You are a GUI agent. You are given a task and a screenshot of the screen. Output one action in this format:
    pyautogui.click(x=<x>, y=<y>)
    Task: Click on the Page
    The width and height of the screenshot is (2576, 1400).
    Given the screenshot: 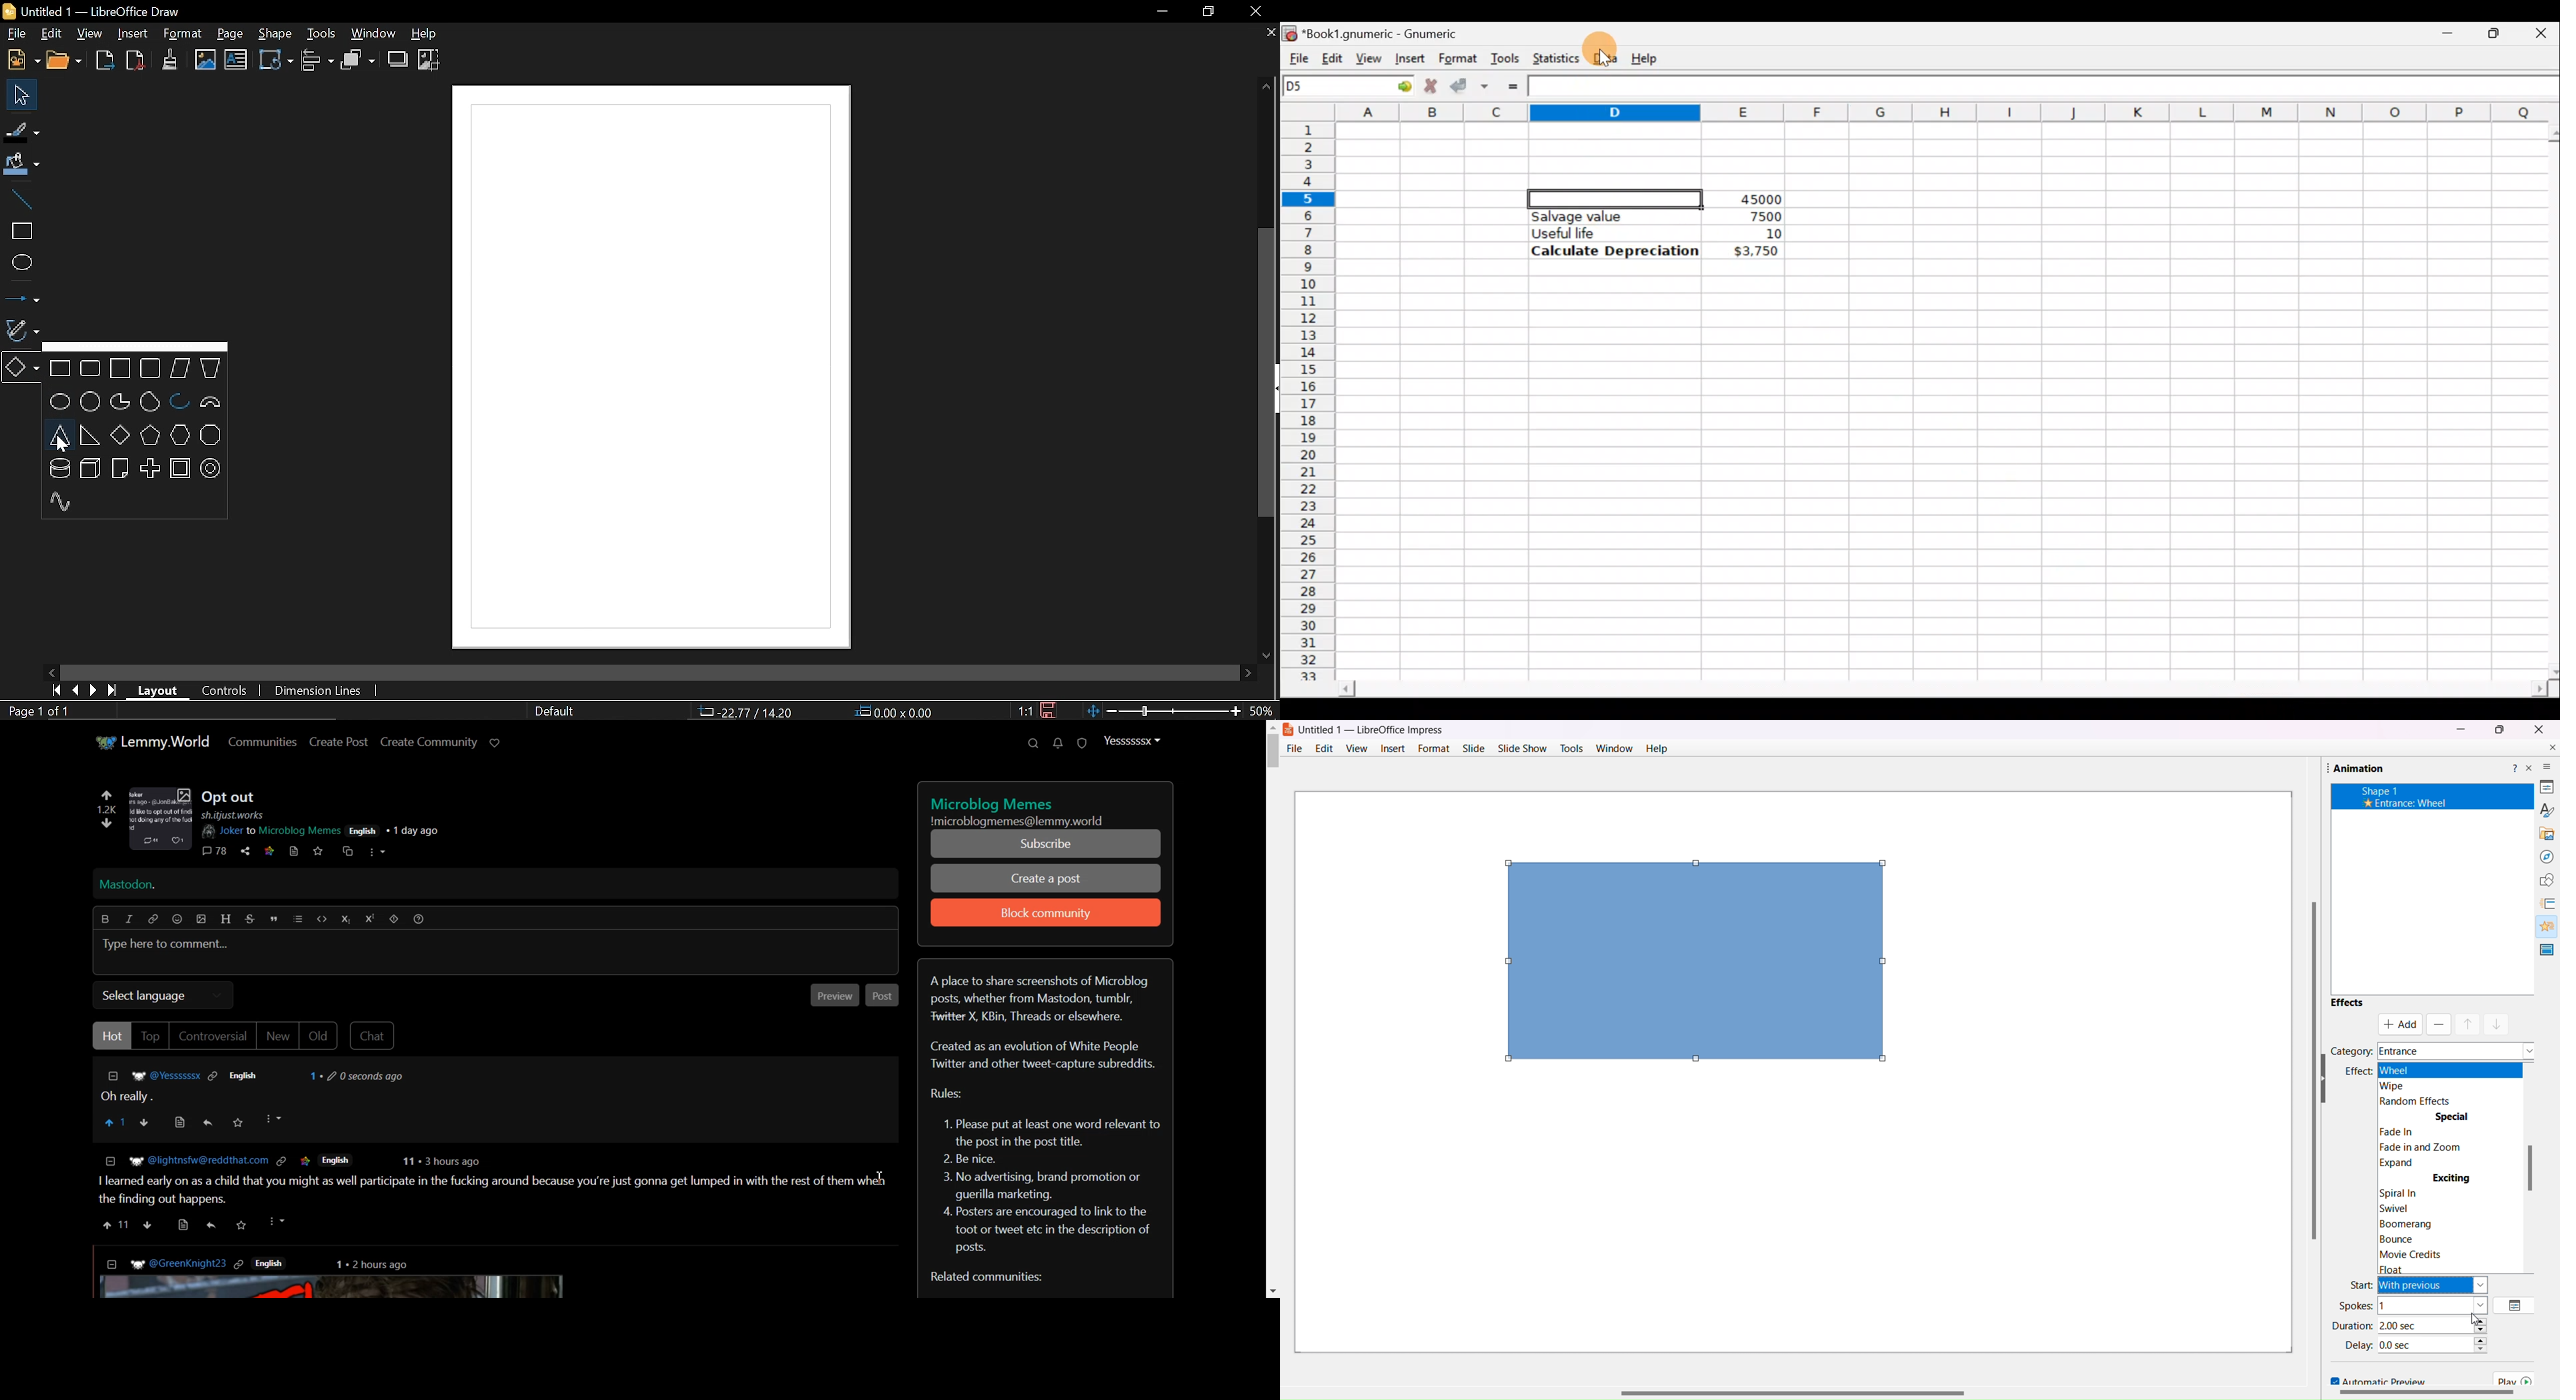 What is the action you would take?
    pyautogui.click(x=230, y=34)
    